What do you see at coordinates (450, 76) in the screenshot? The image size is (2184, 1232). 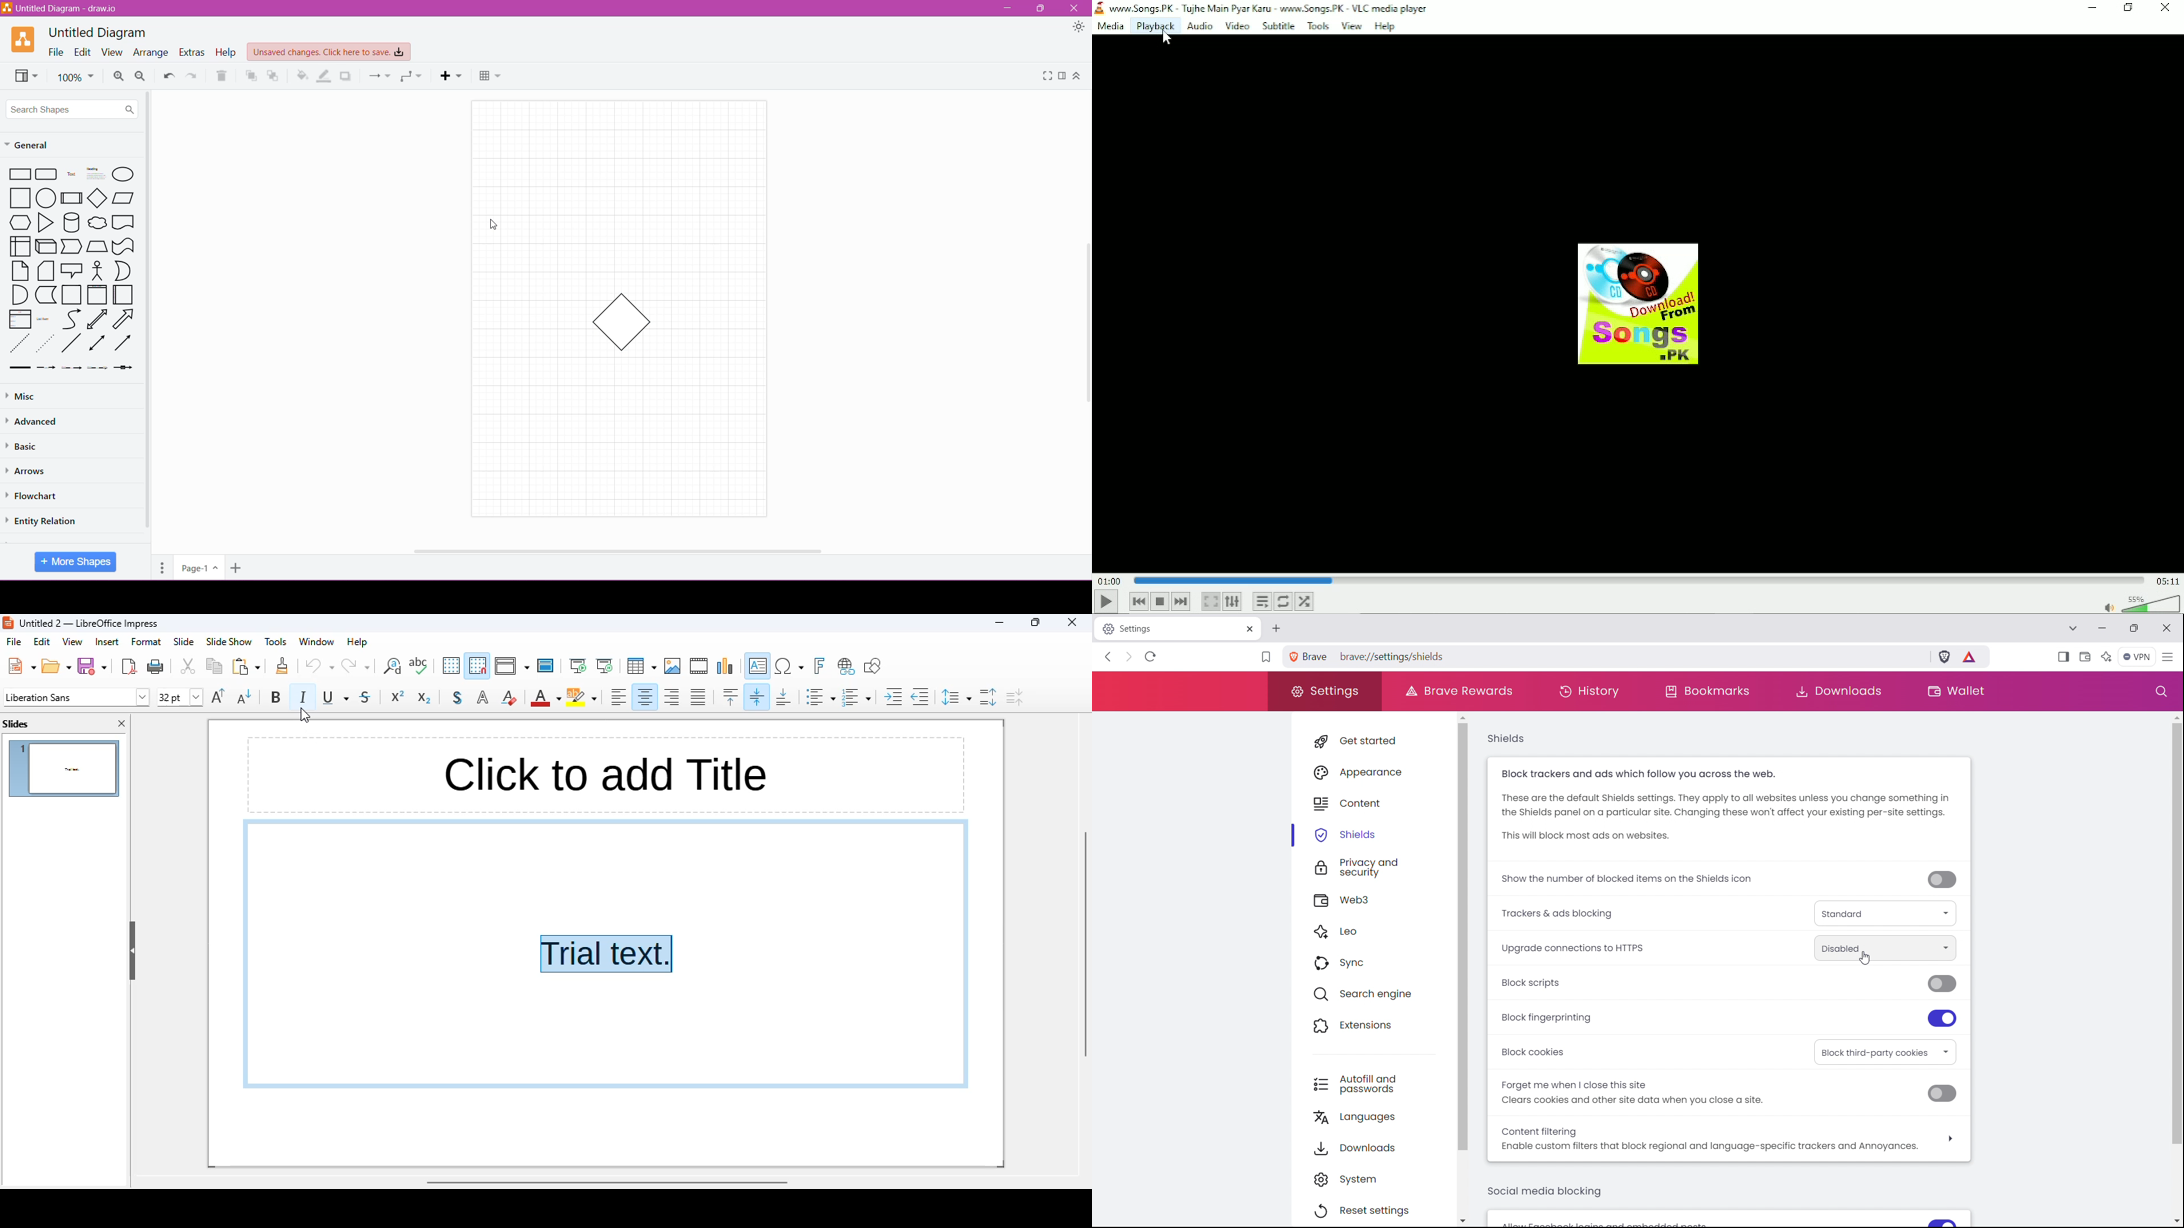 I see `Insert ` at bounding box center [450, 76].